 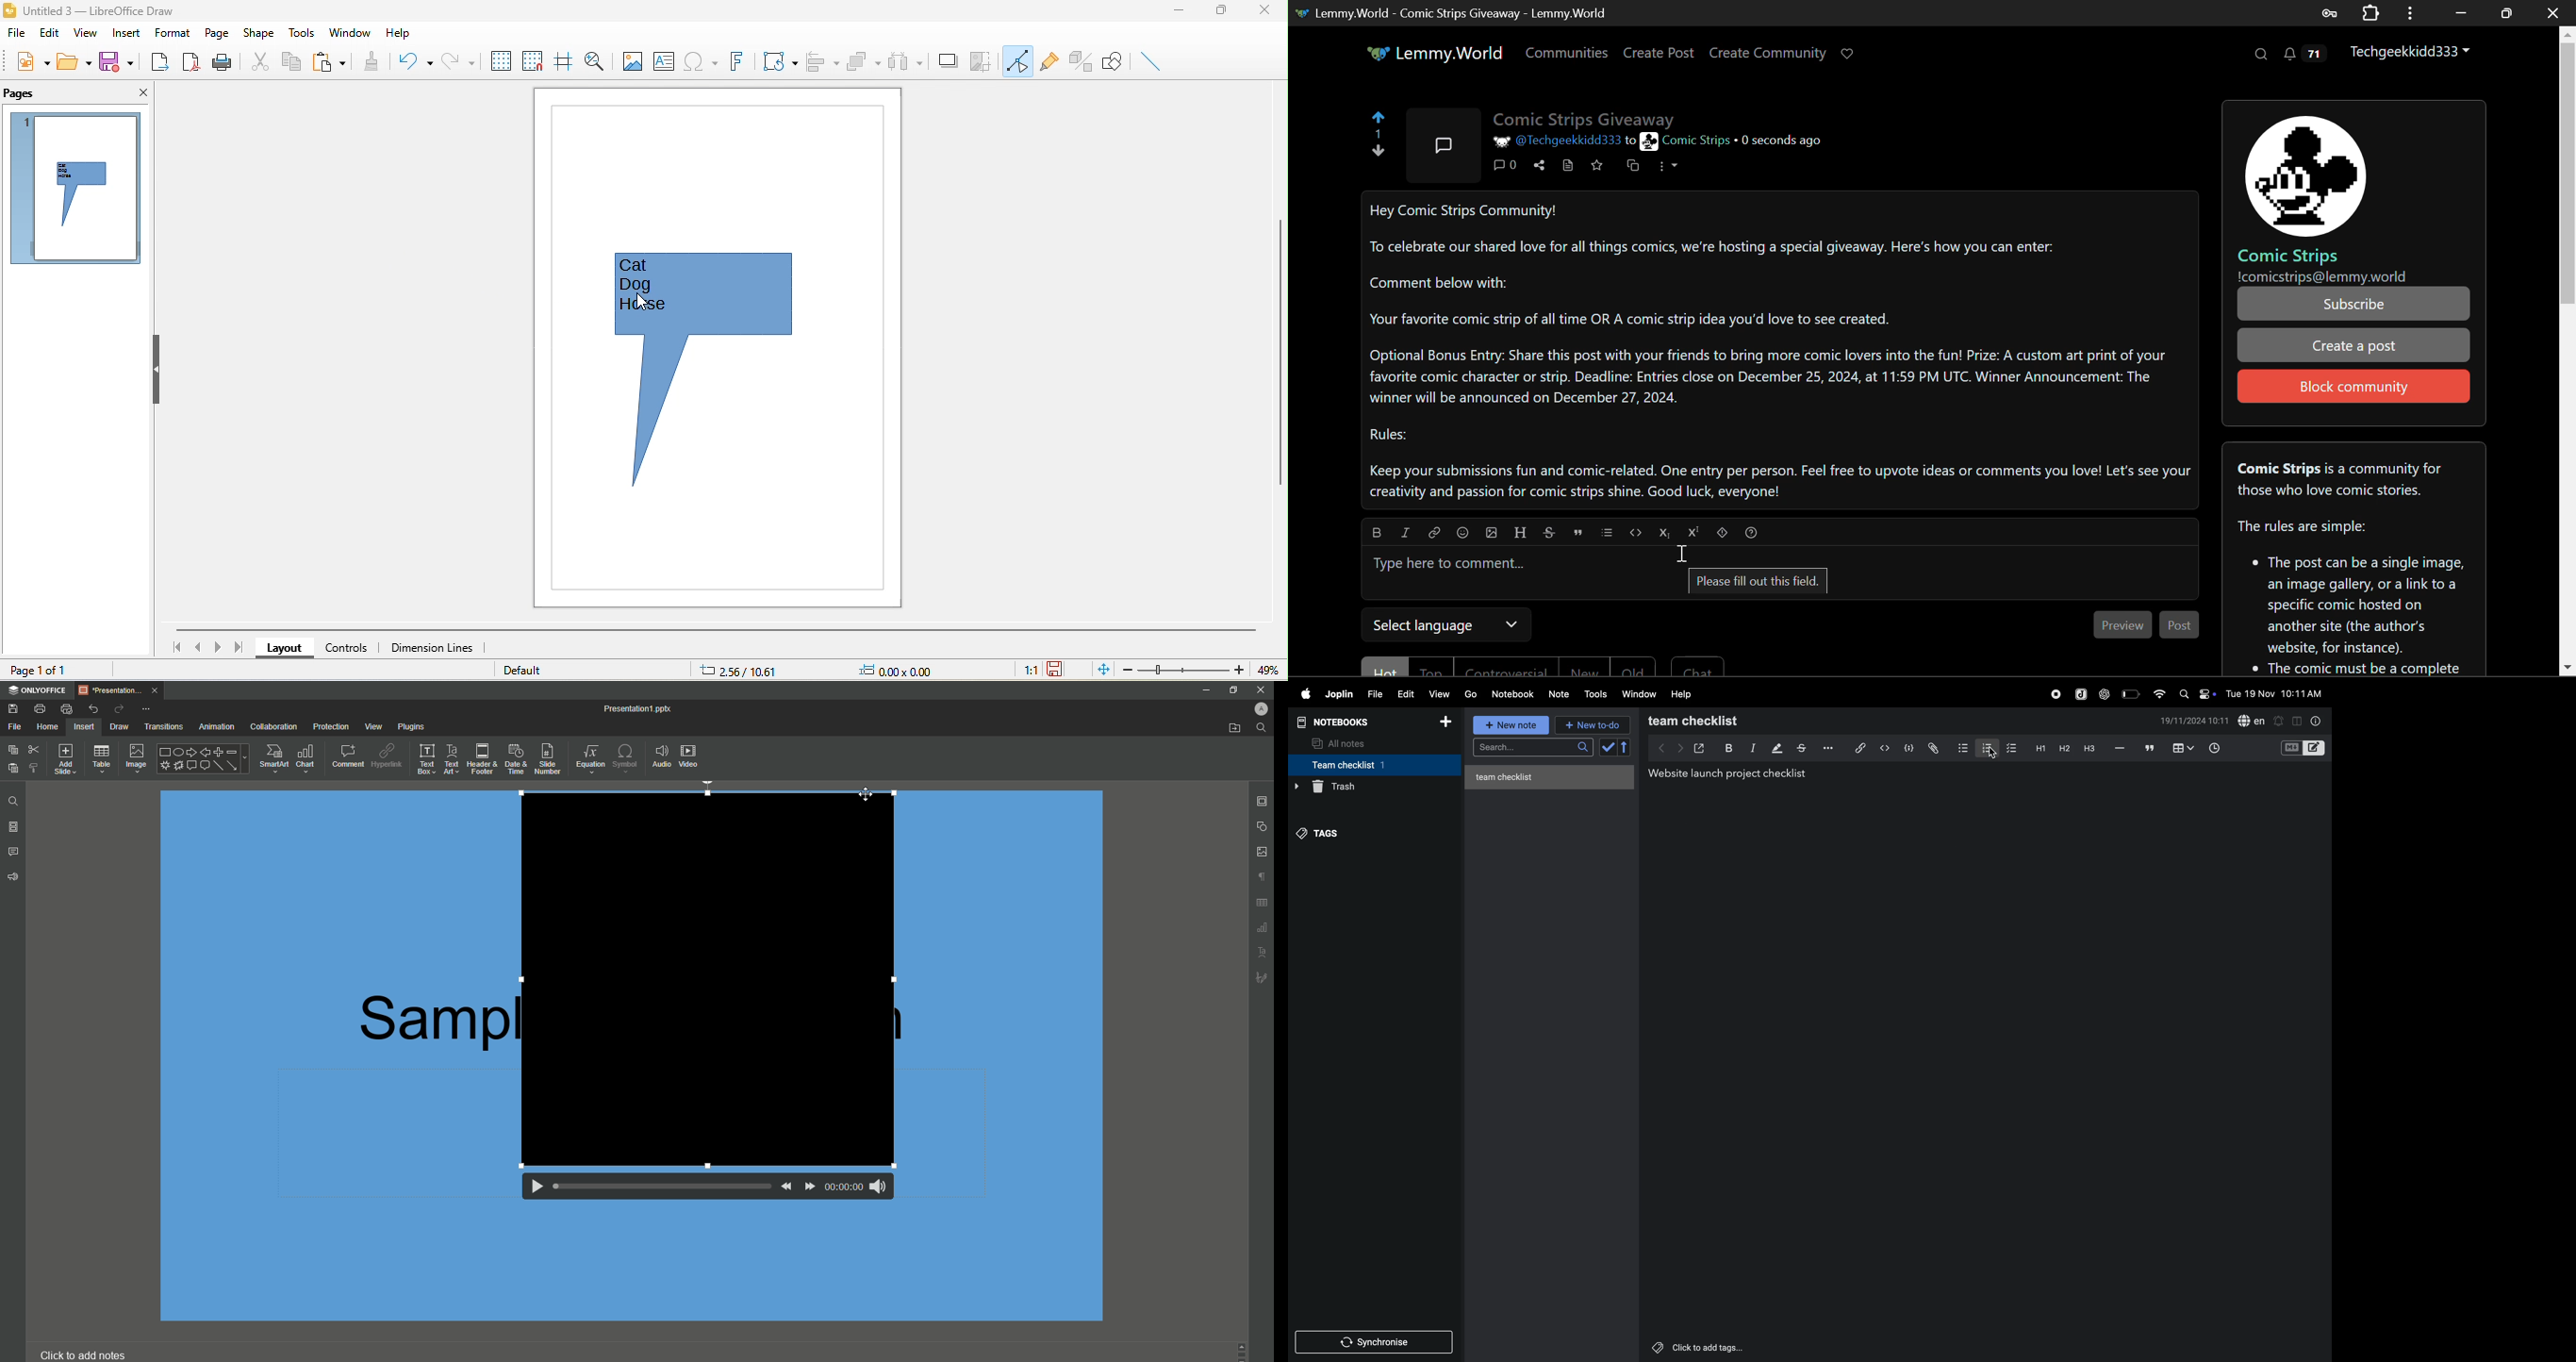 I want to click on Profile, so click(x=1260, y=710).